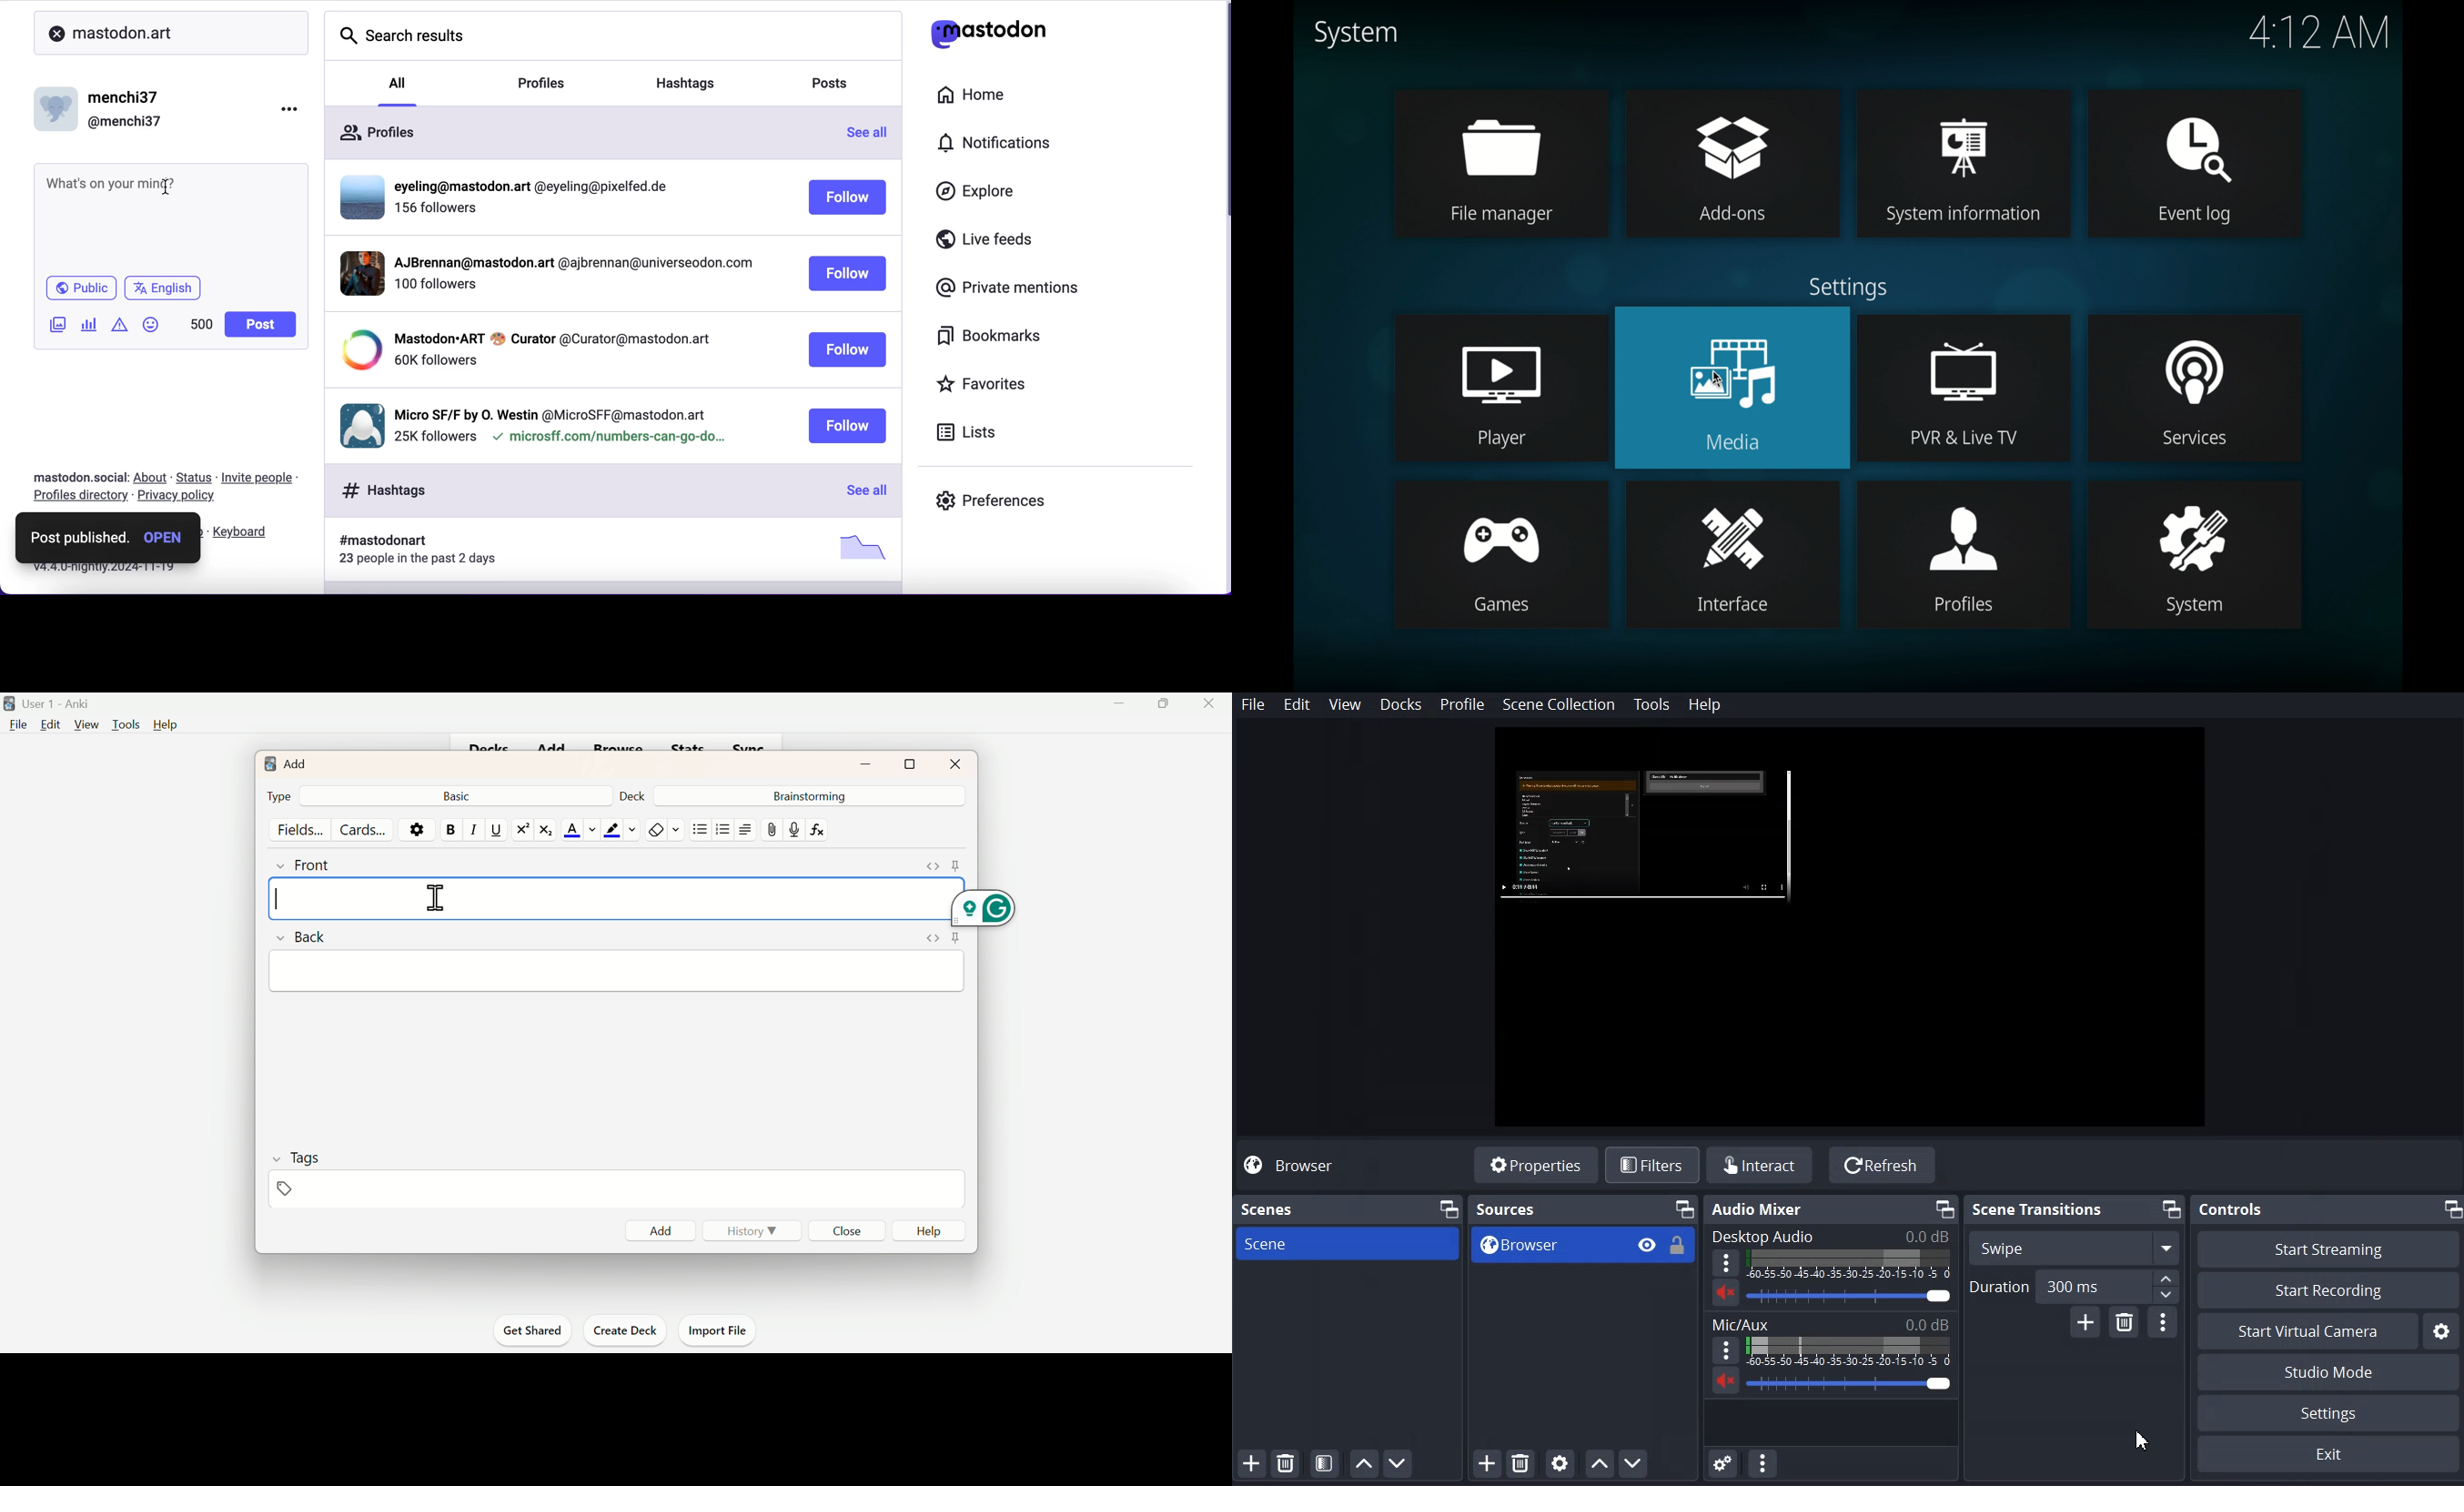 The image size is (2464, 1512). Describe the element at coordinates (164, 289) in the screenshot. I see `english` at that location.